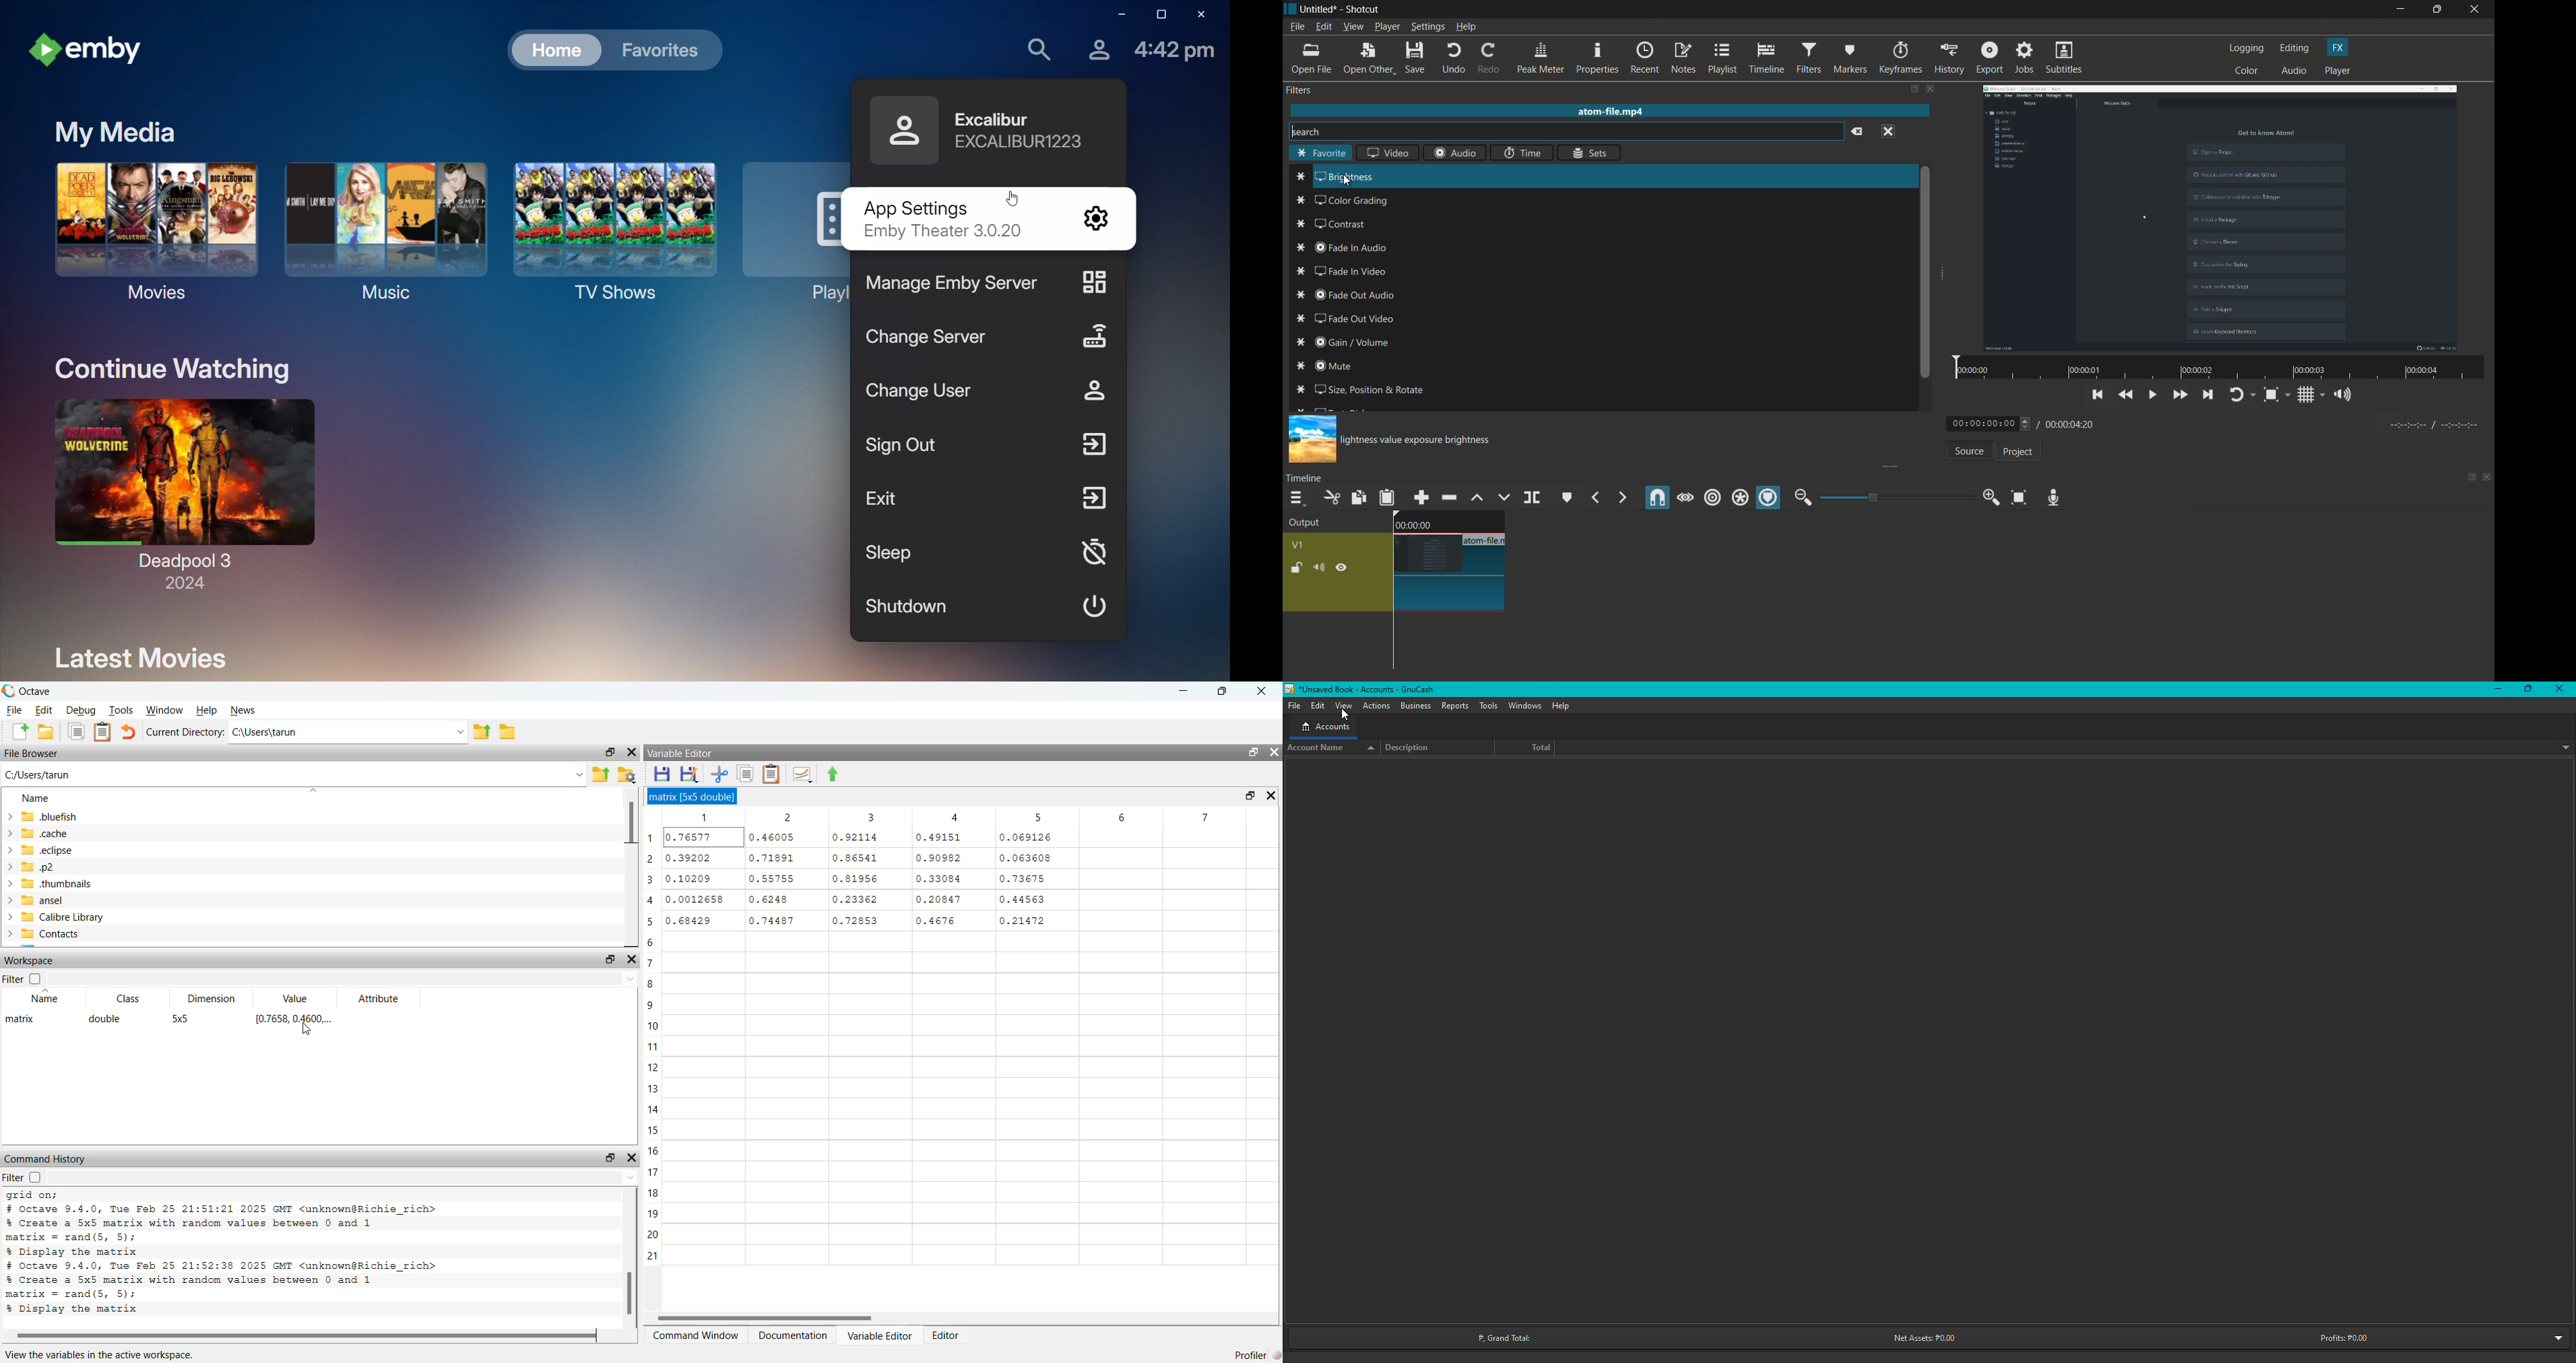  I want to click on editing, so click(2295, 48).